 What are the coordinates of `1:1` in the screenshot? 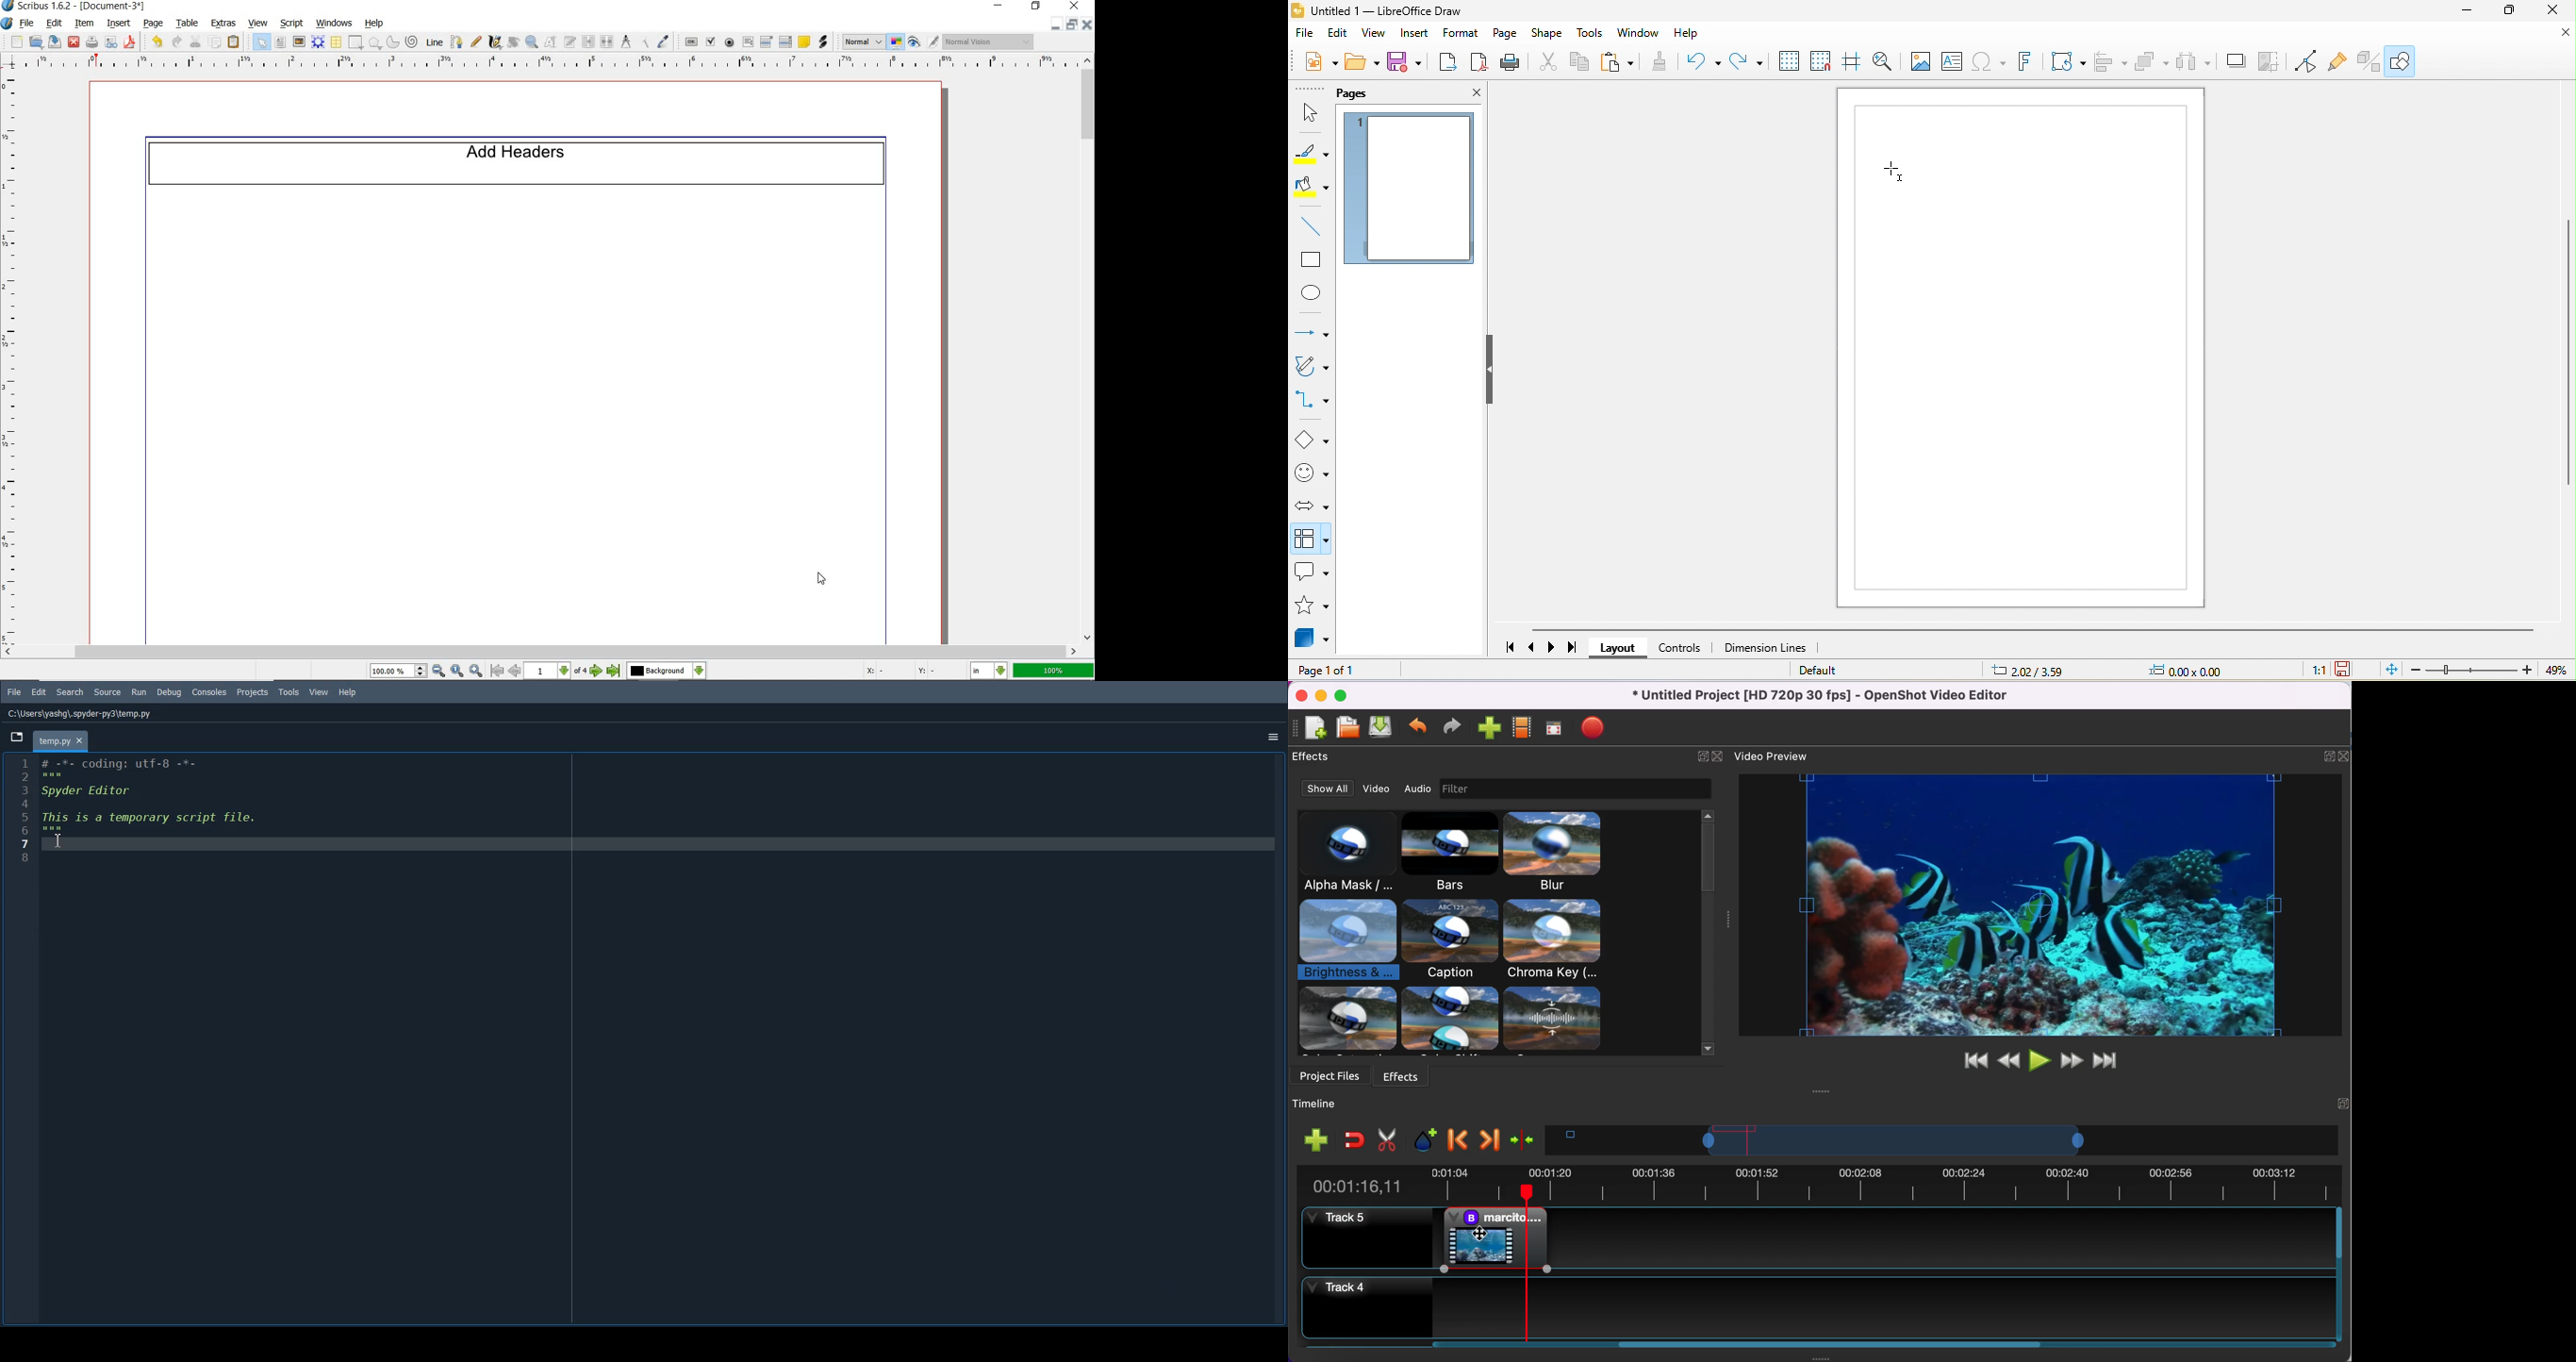 It's located at (2318, 672).